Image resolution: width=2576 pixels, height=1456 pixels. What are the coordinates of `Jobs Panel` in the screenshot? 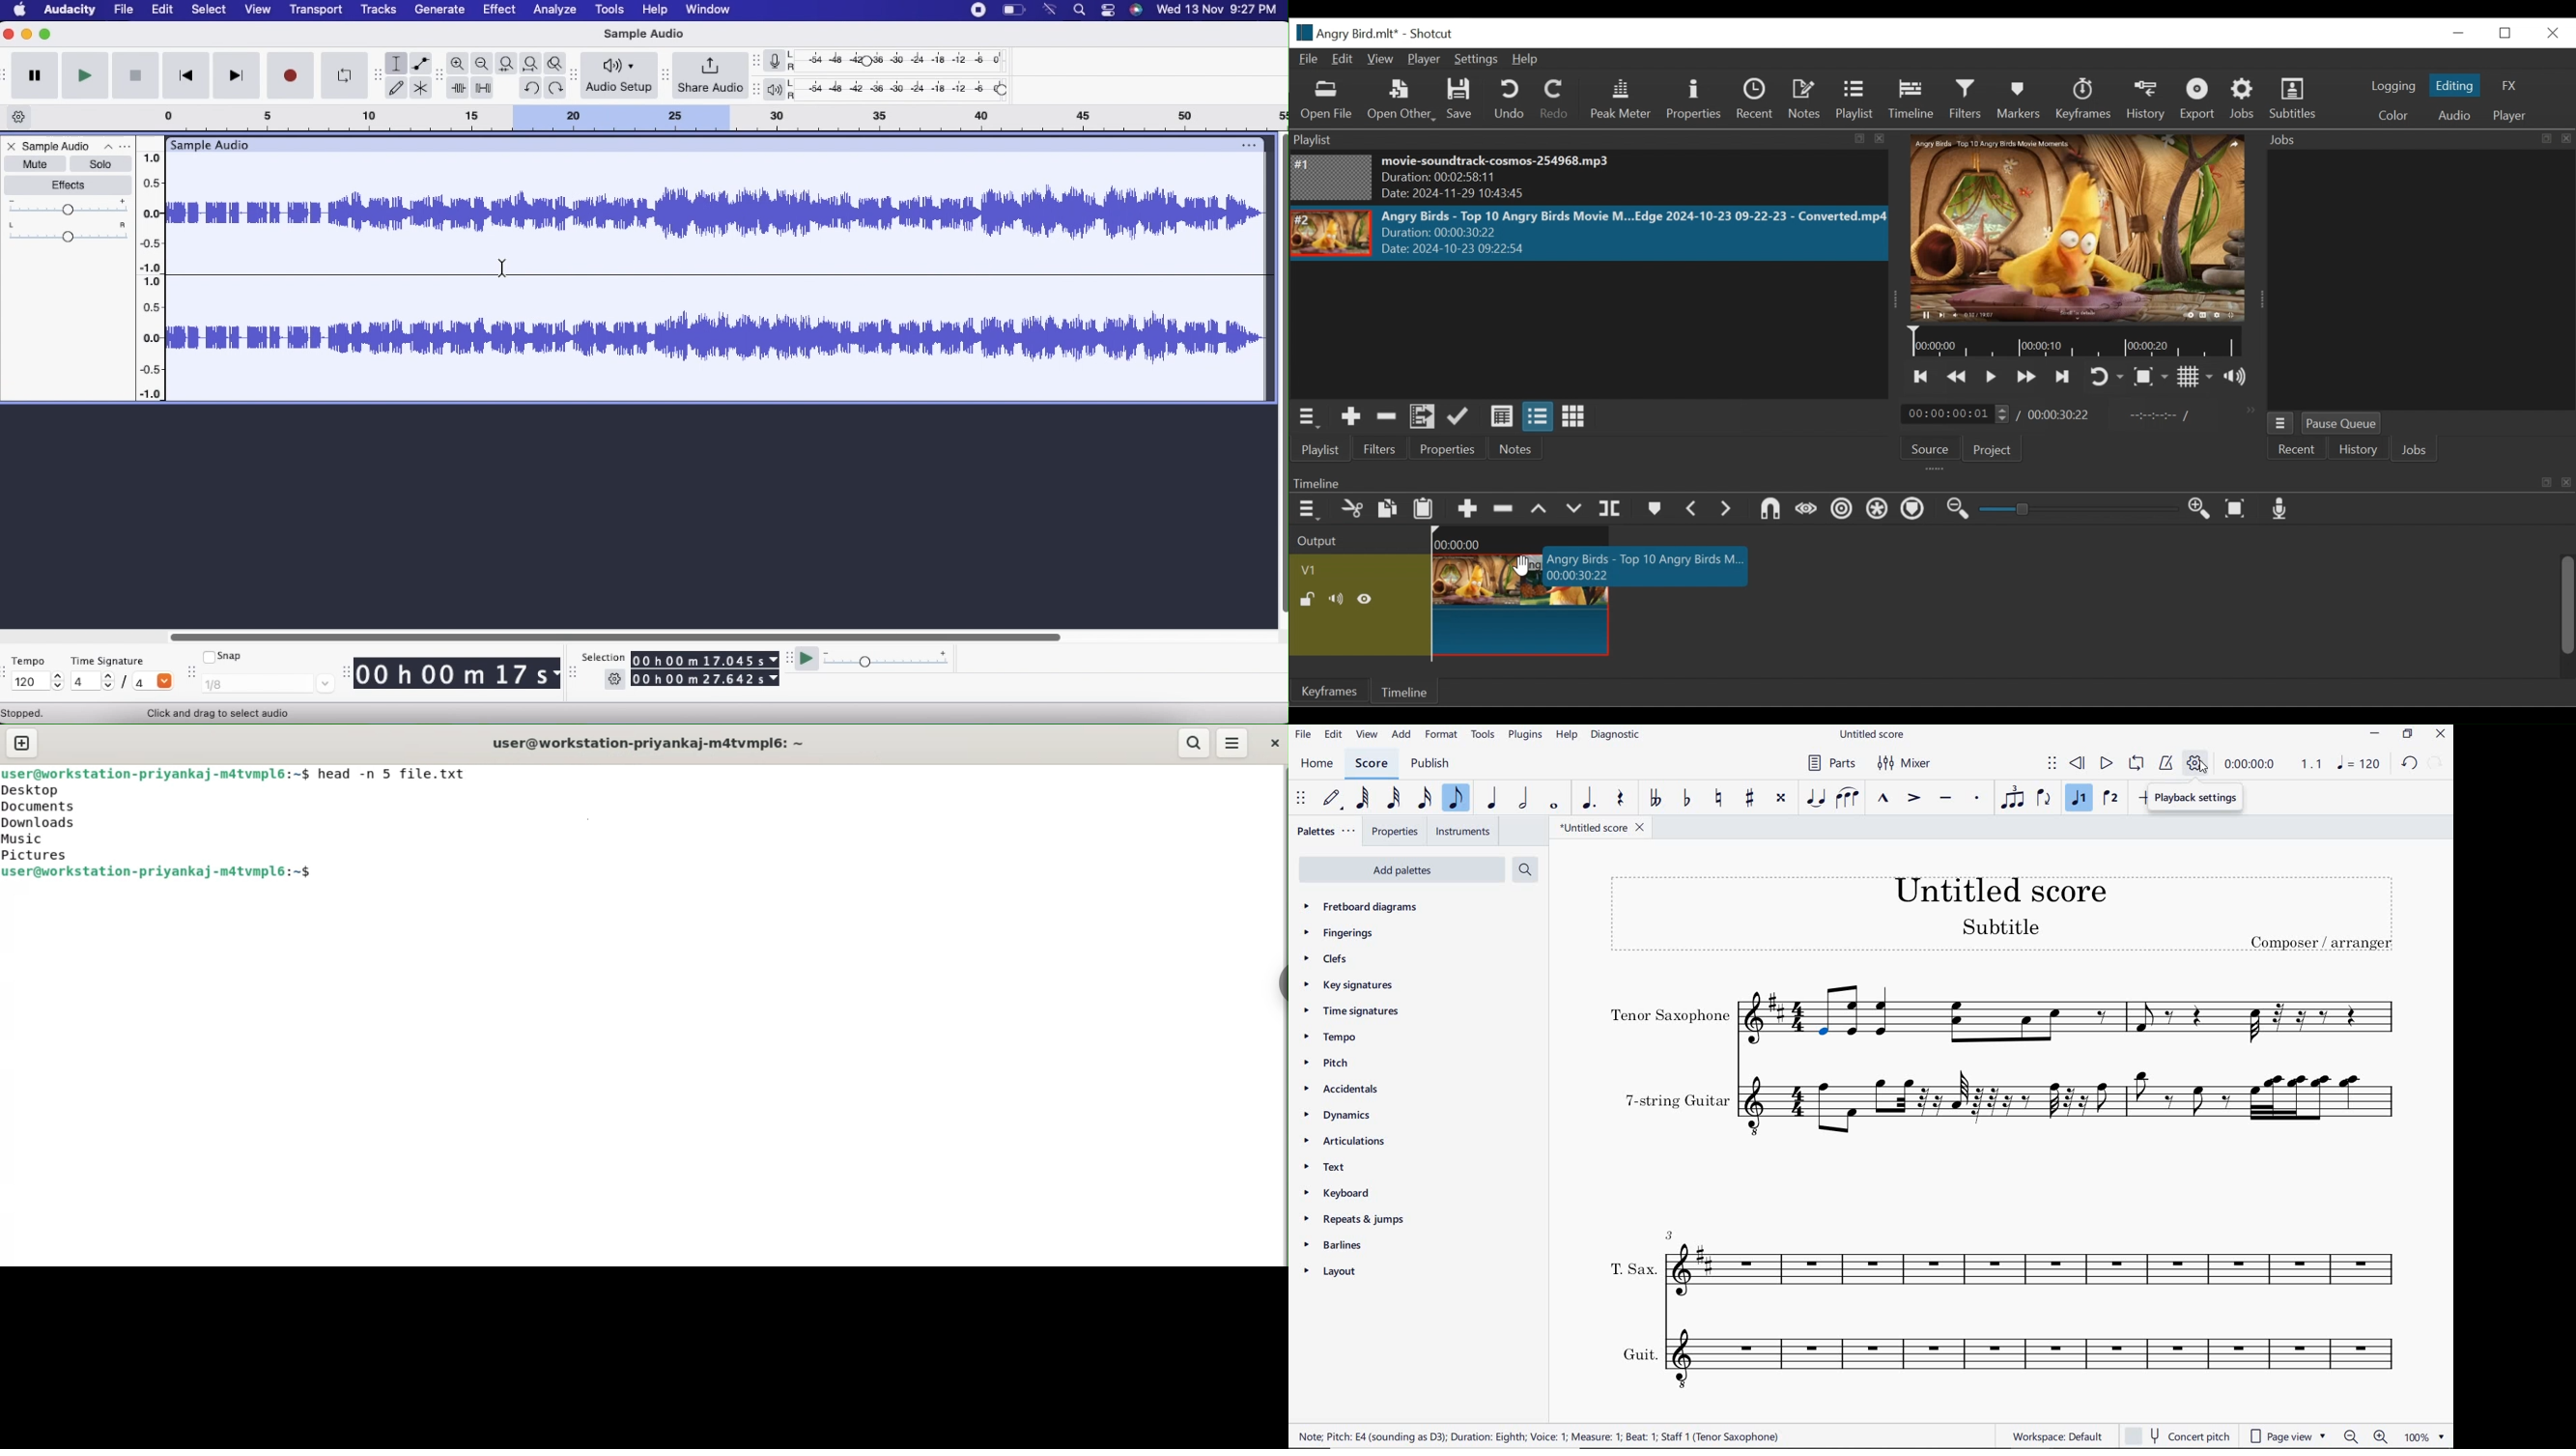 It's located at (2407, 280).